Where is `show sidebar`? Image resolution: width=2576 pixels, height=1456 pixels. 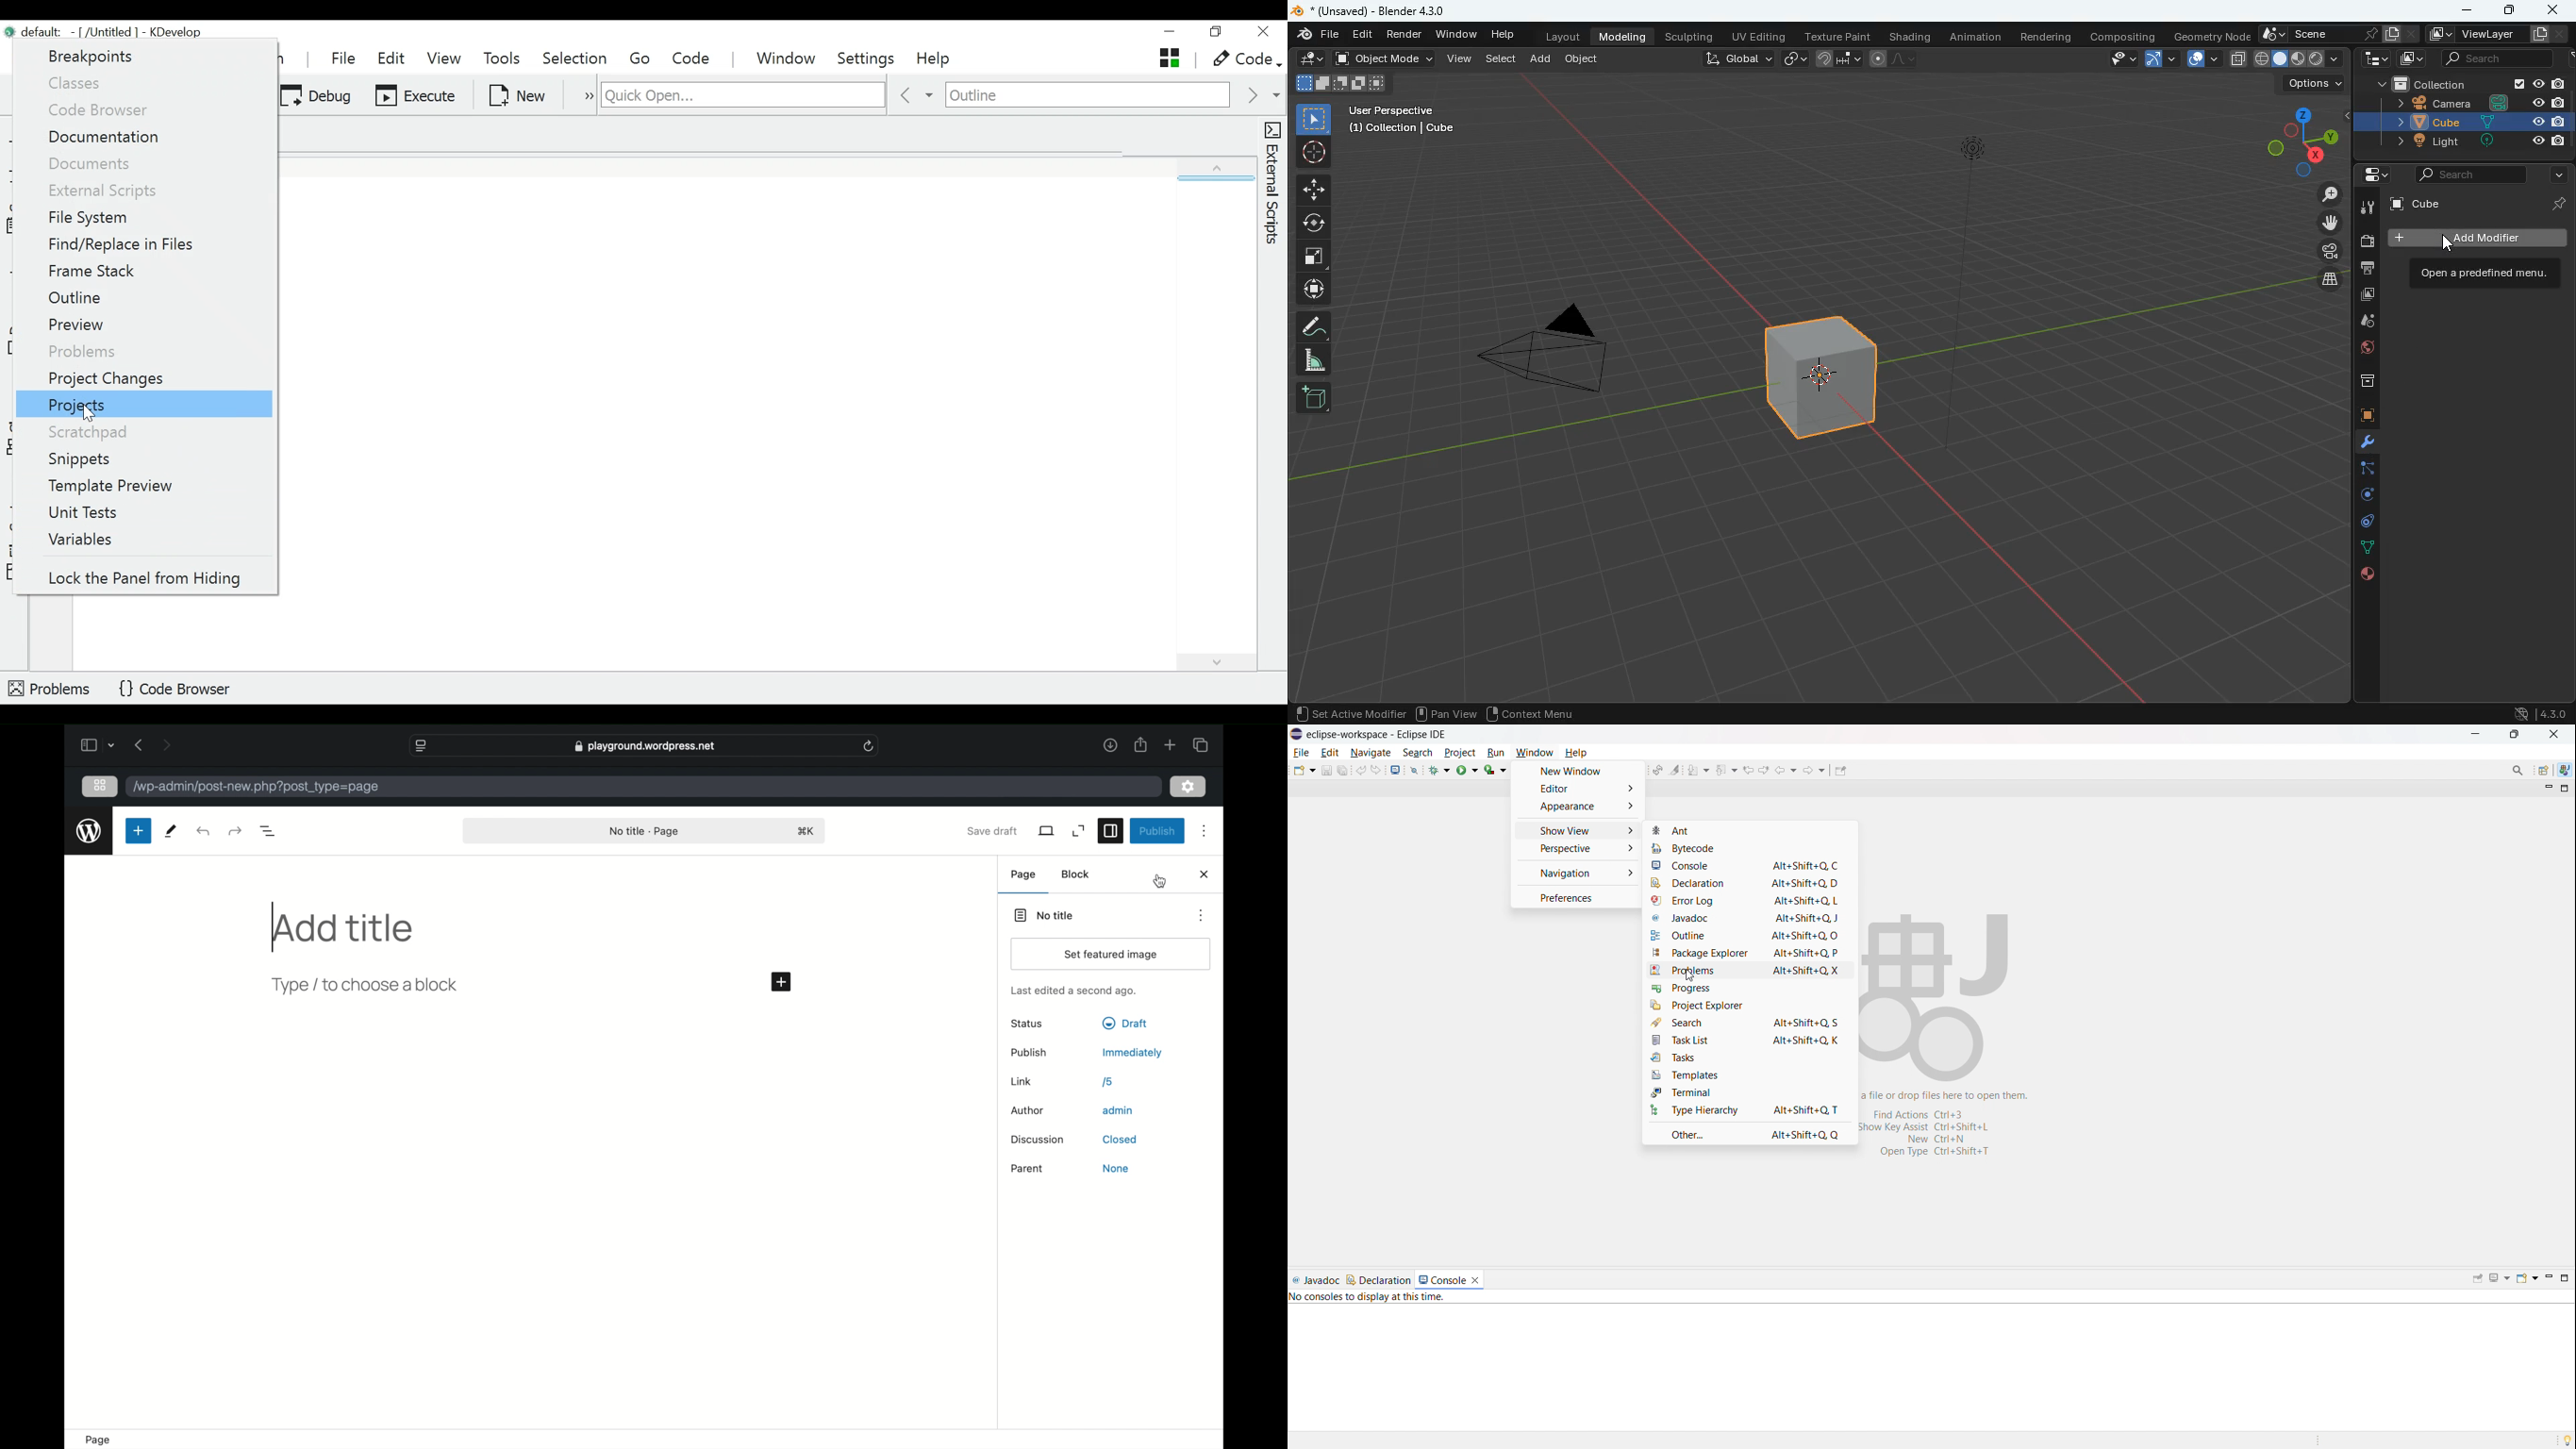 show sidebar is located at coordinates (88, 745).